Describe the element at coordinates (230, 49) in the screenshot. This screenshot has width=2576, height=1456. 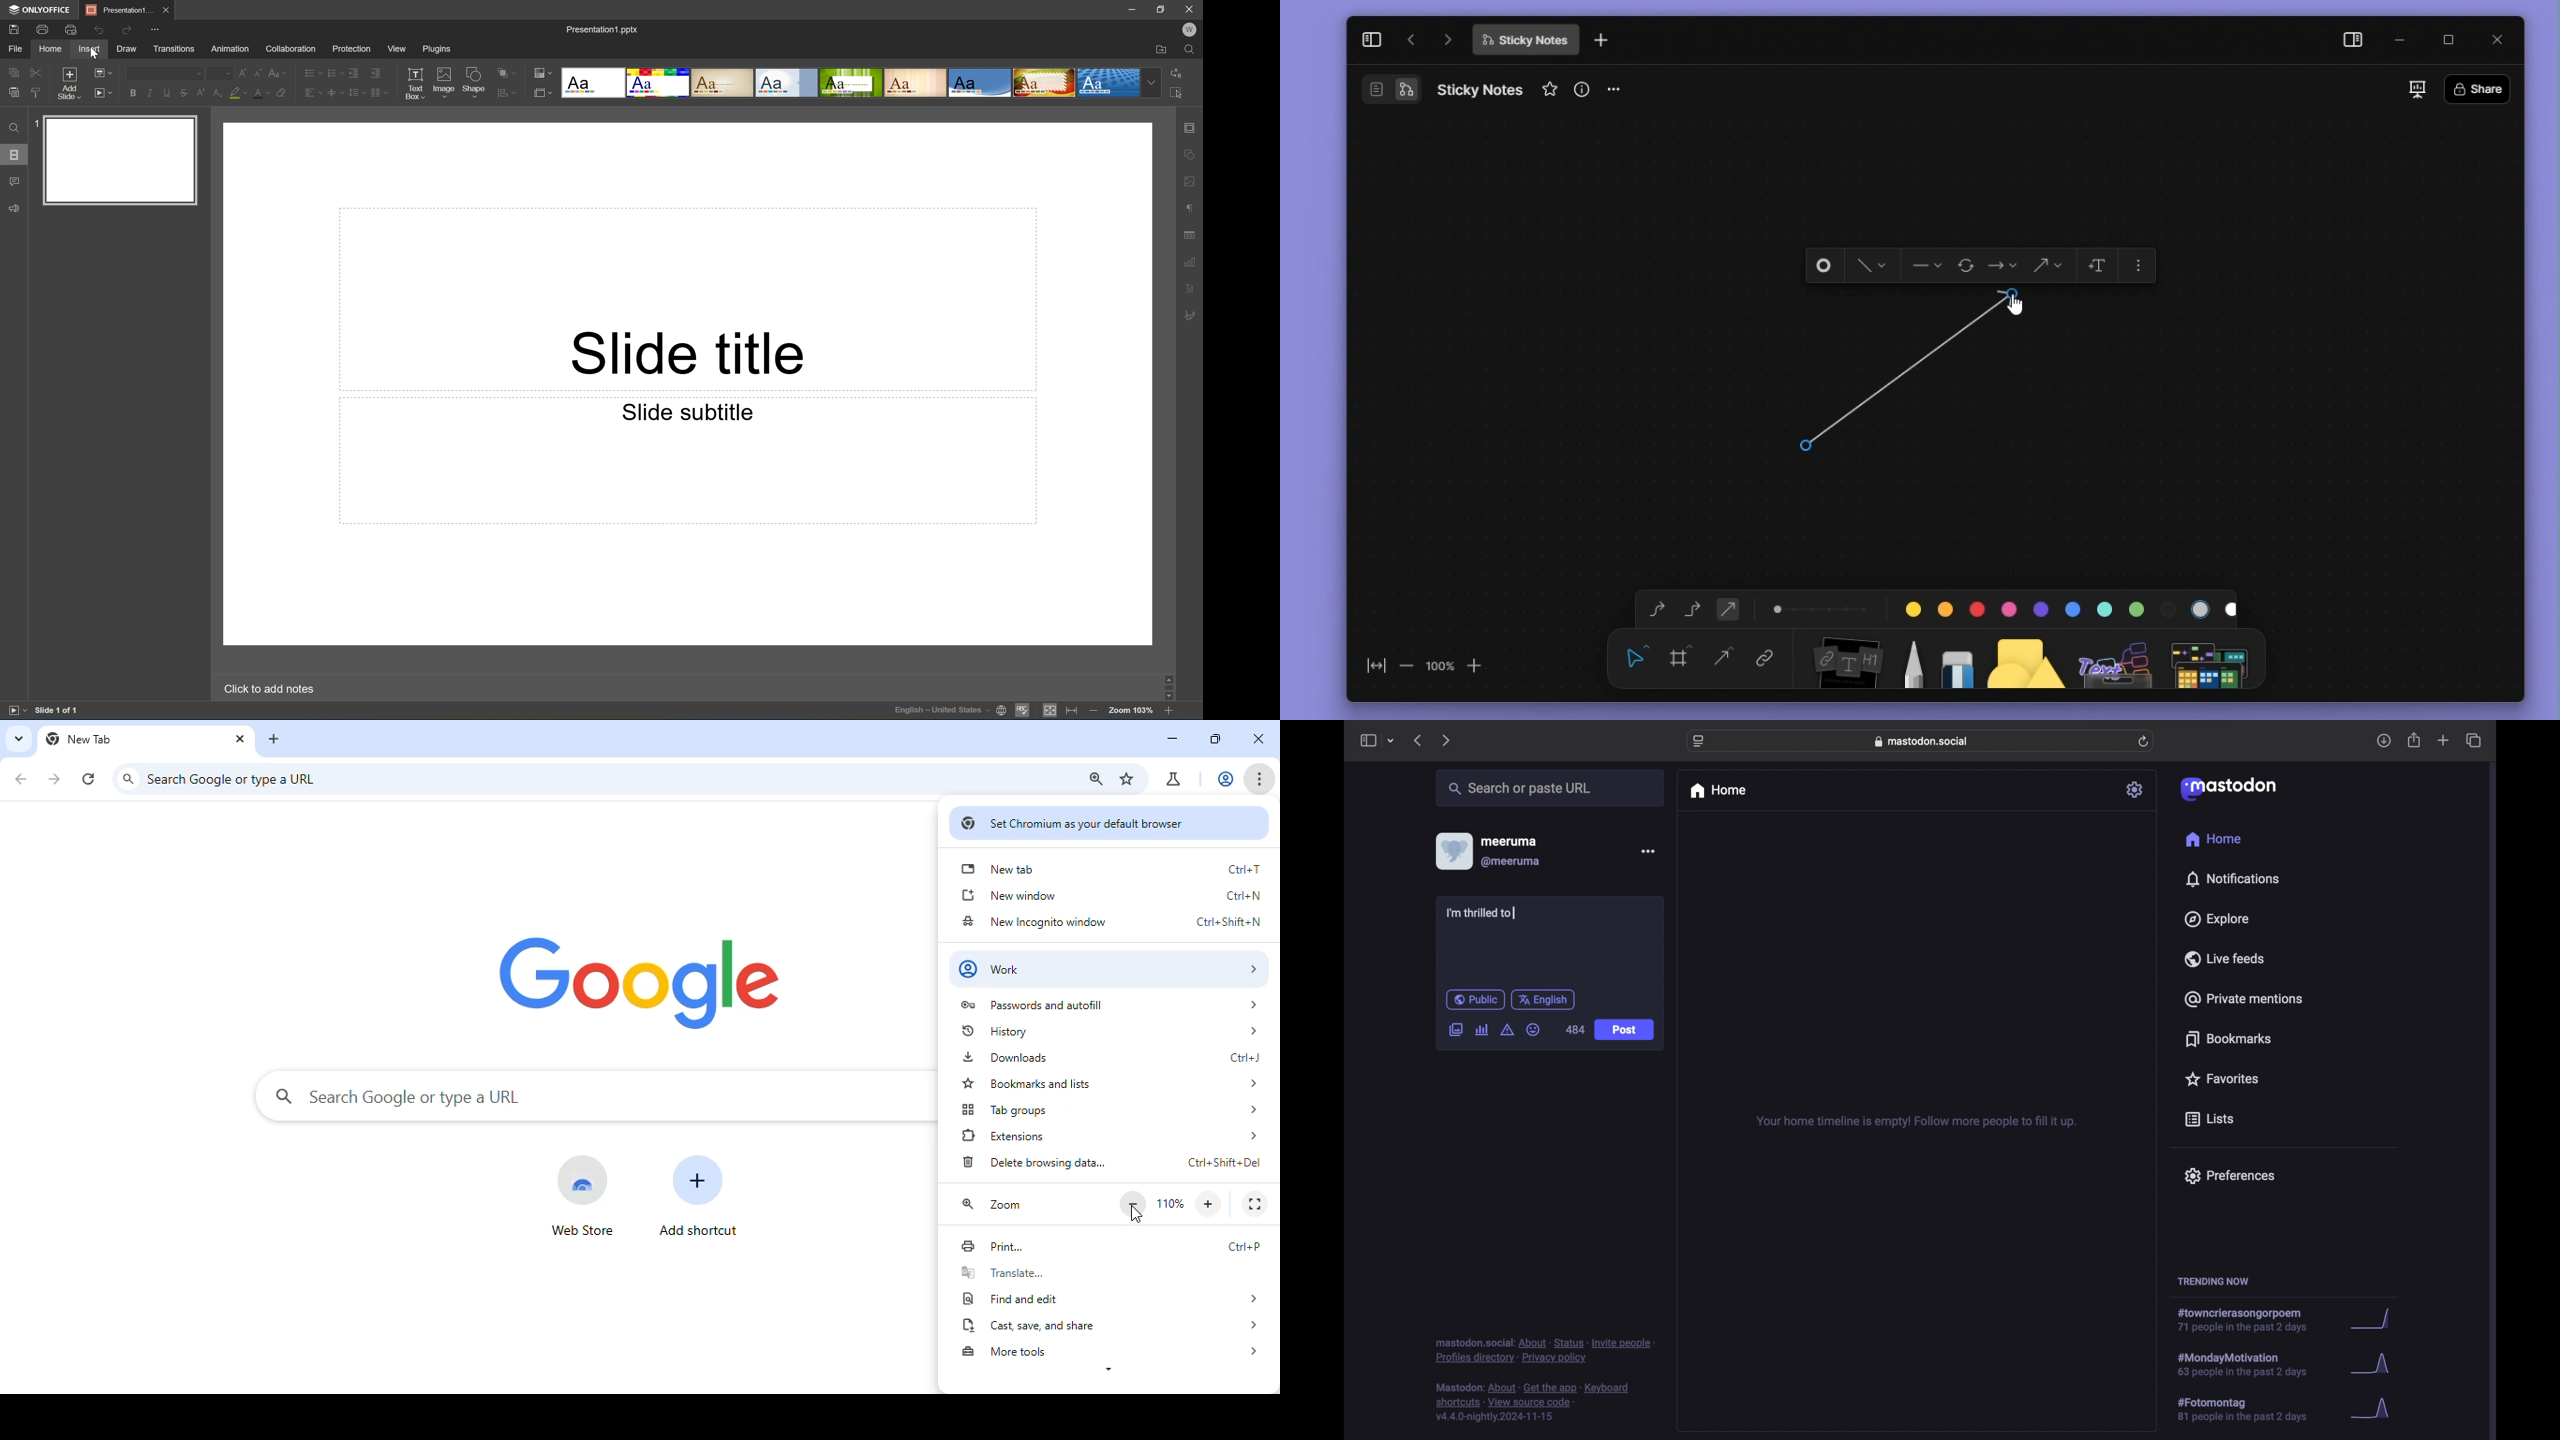
I see `Animation` at that location.